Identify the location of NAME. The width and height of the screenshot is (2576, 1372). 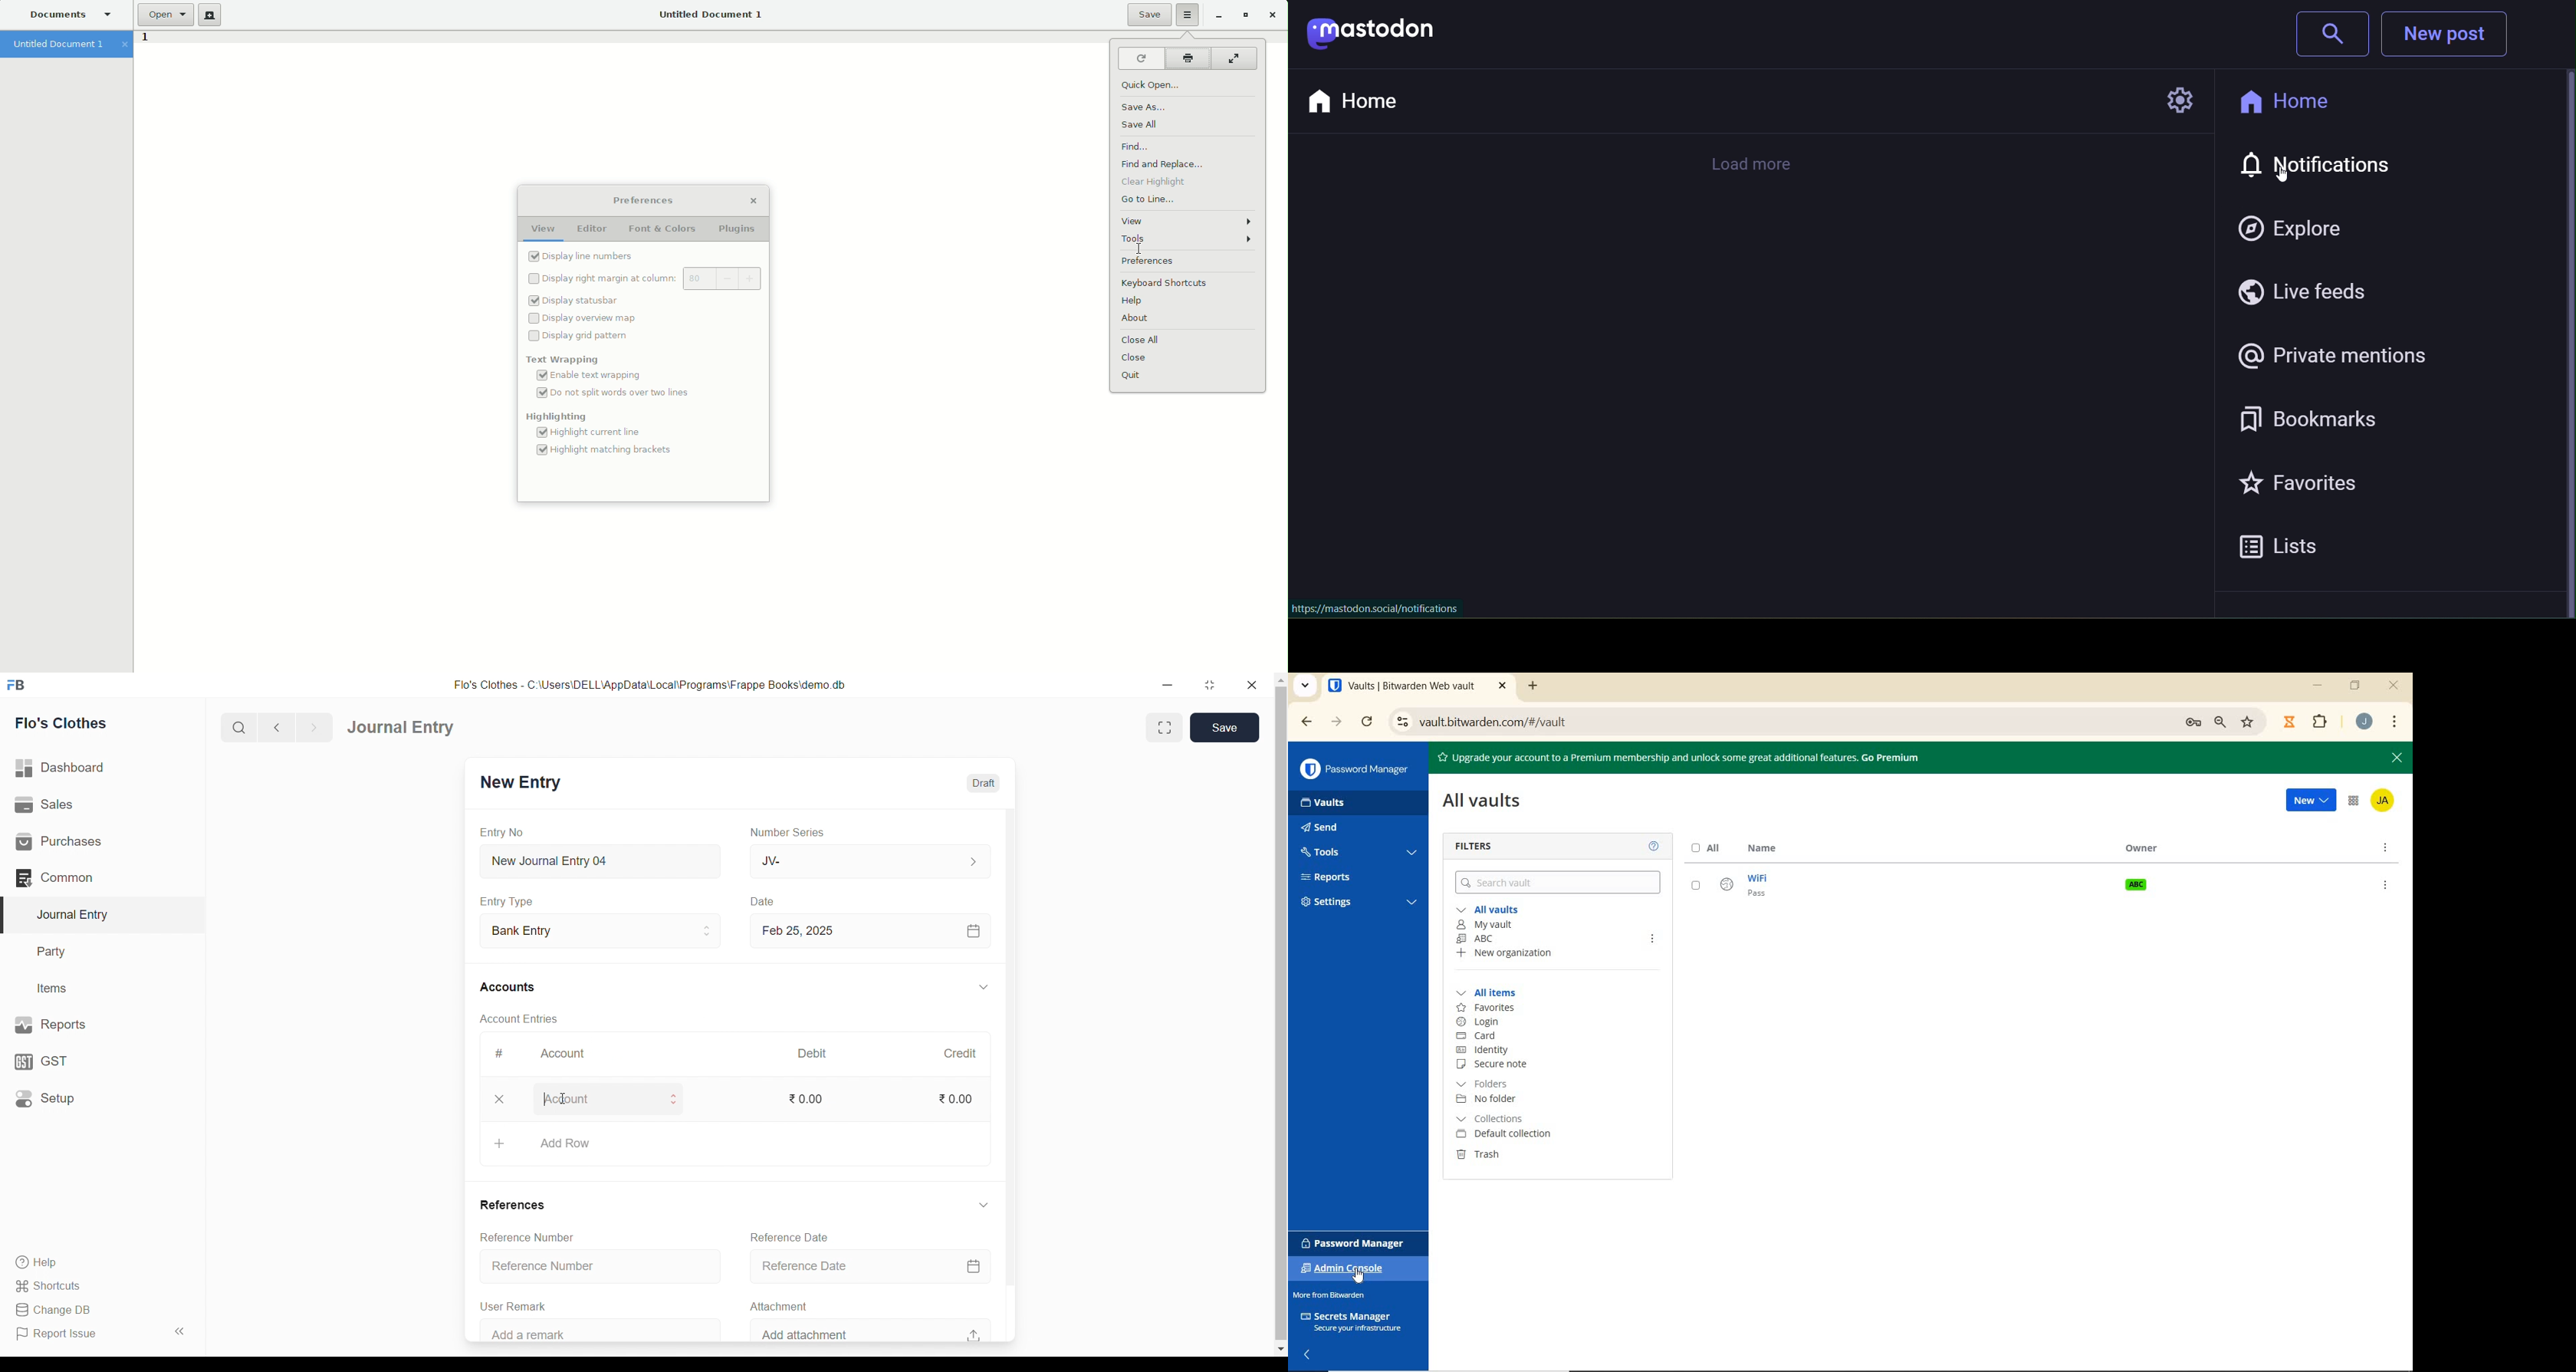
(1764, 849).